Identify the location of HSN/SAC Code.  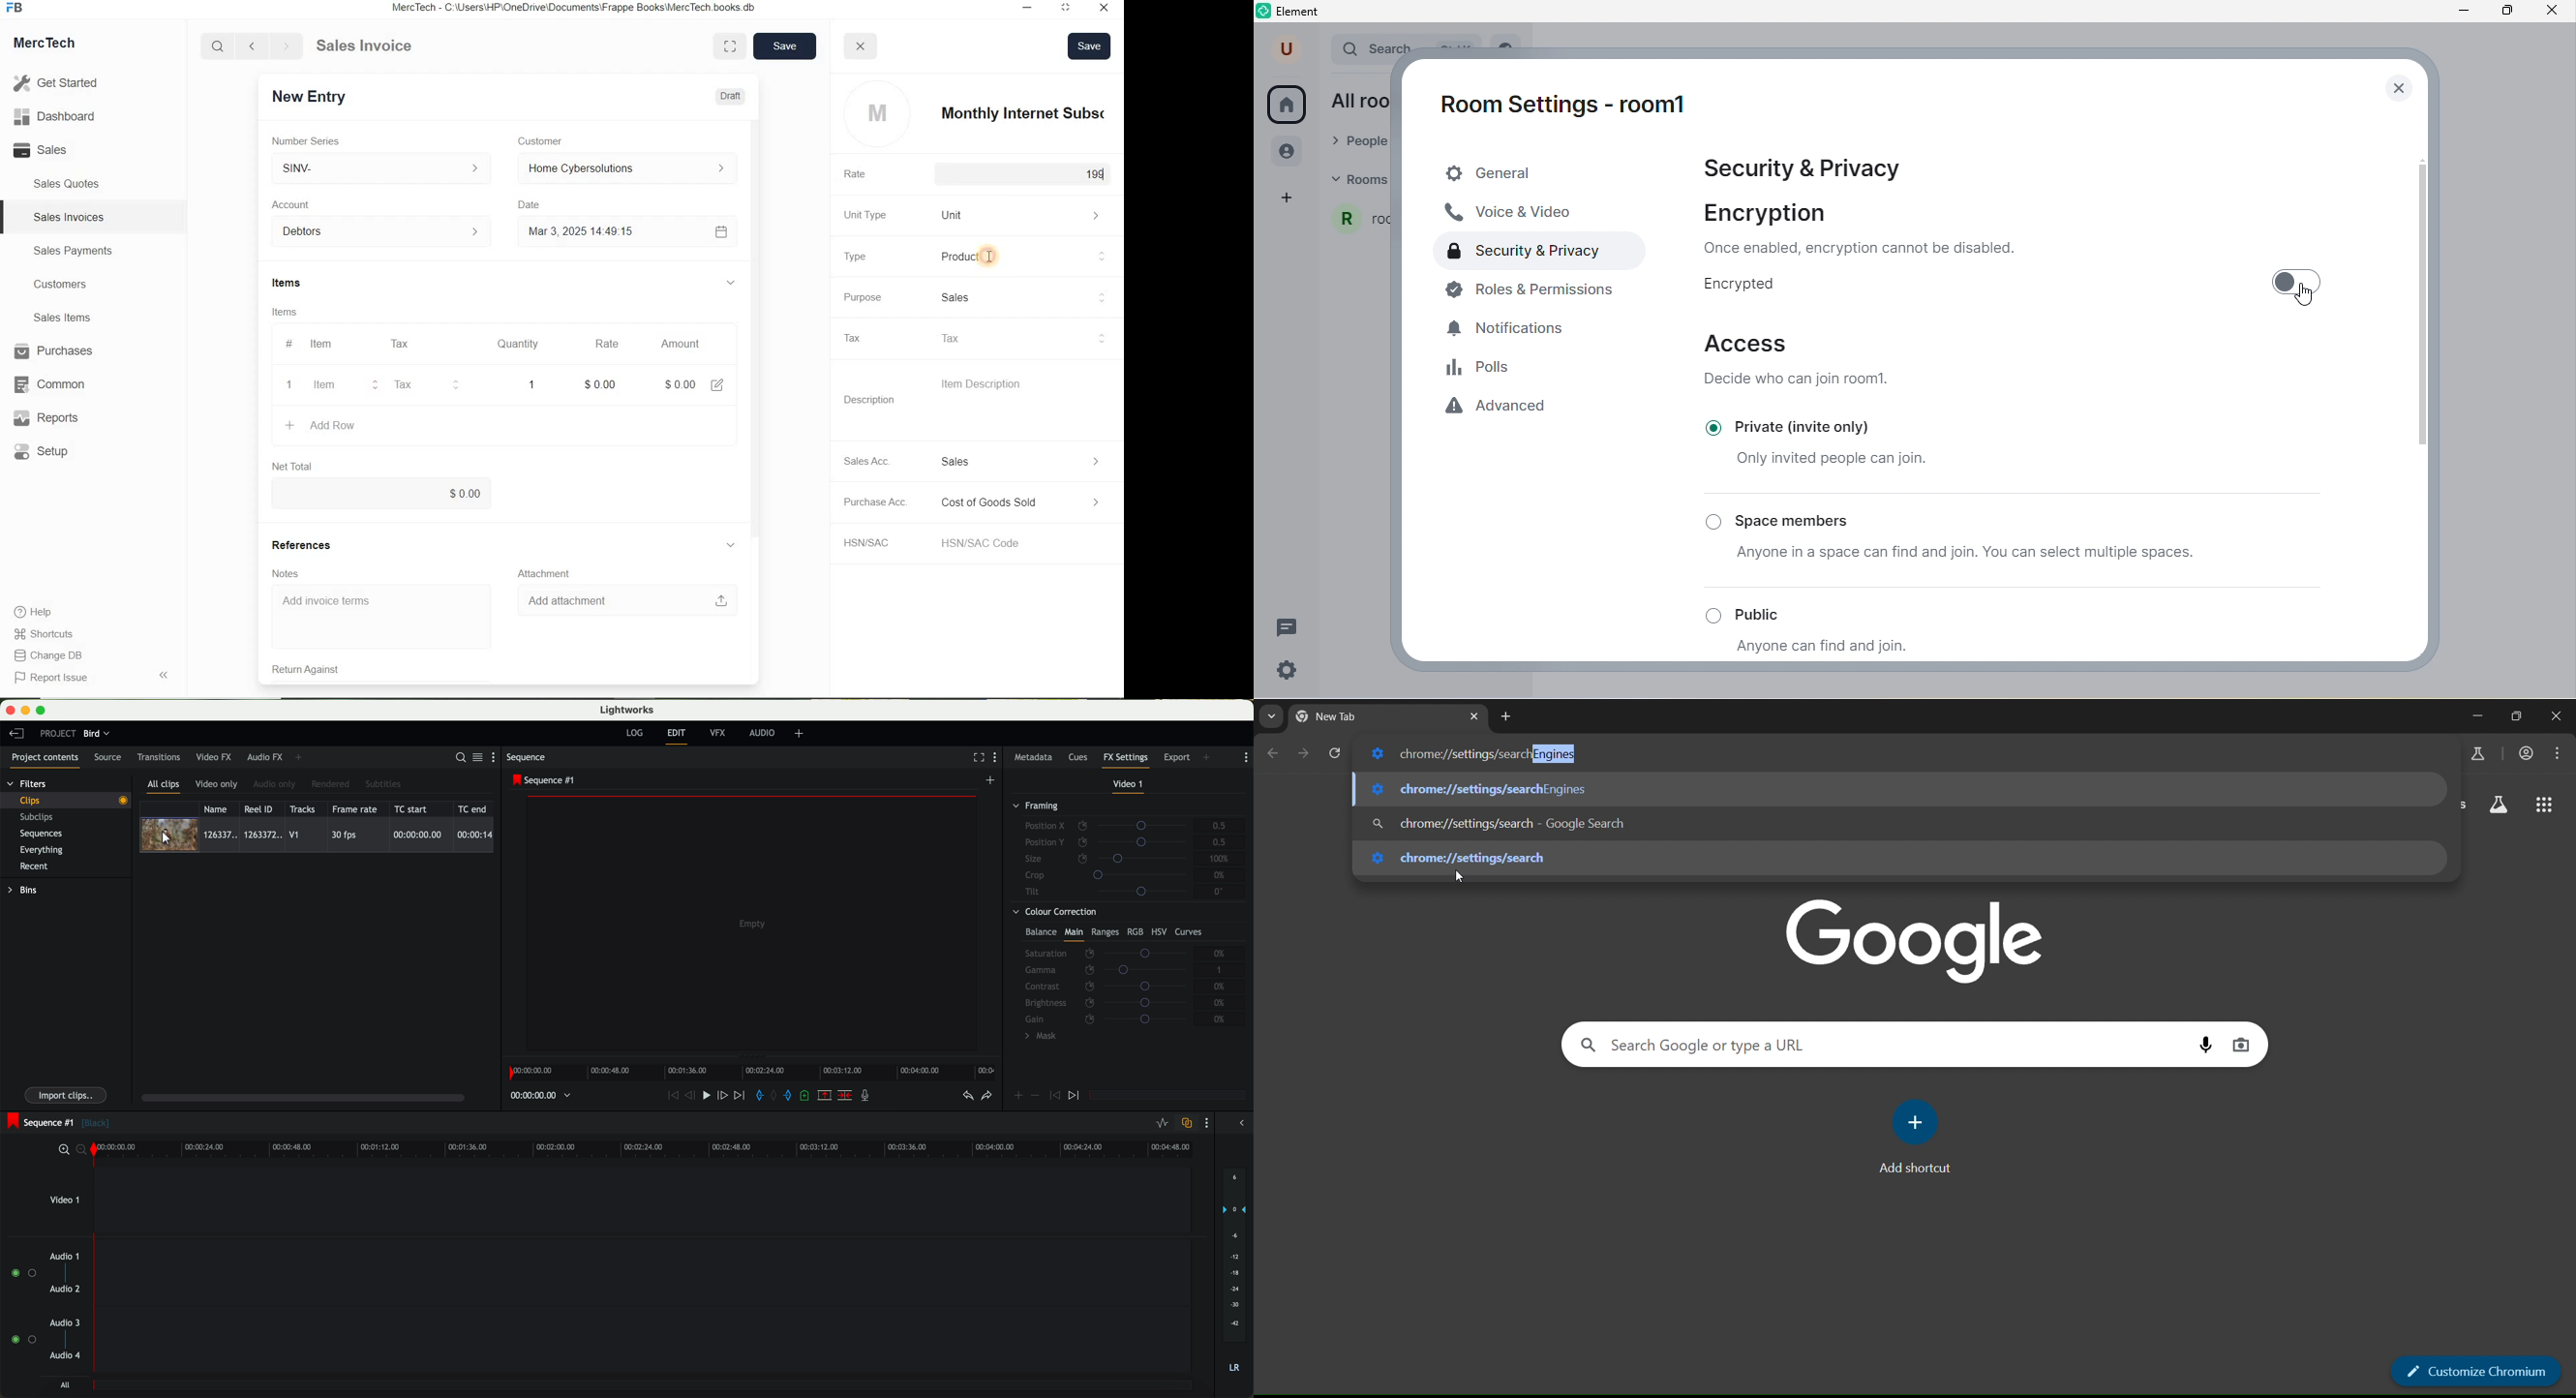
(994, 542).